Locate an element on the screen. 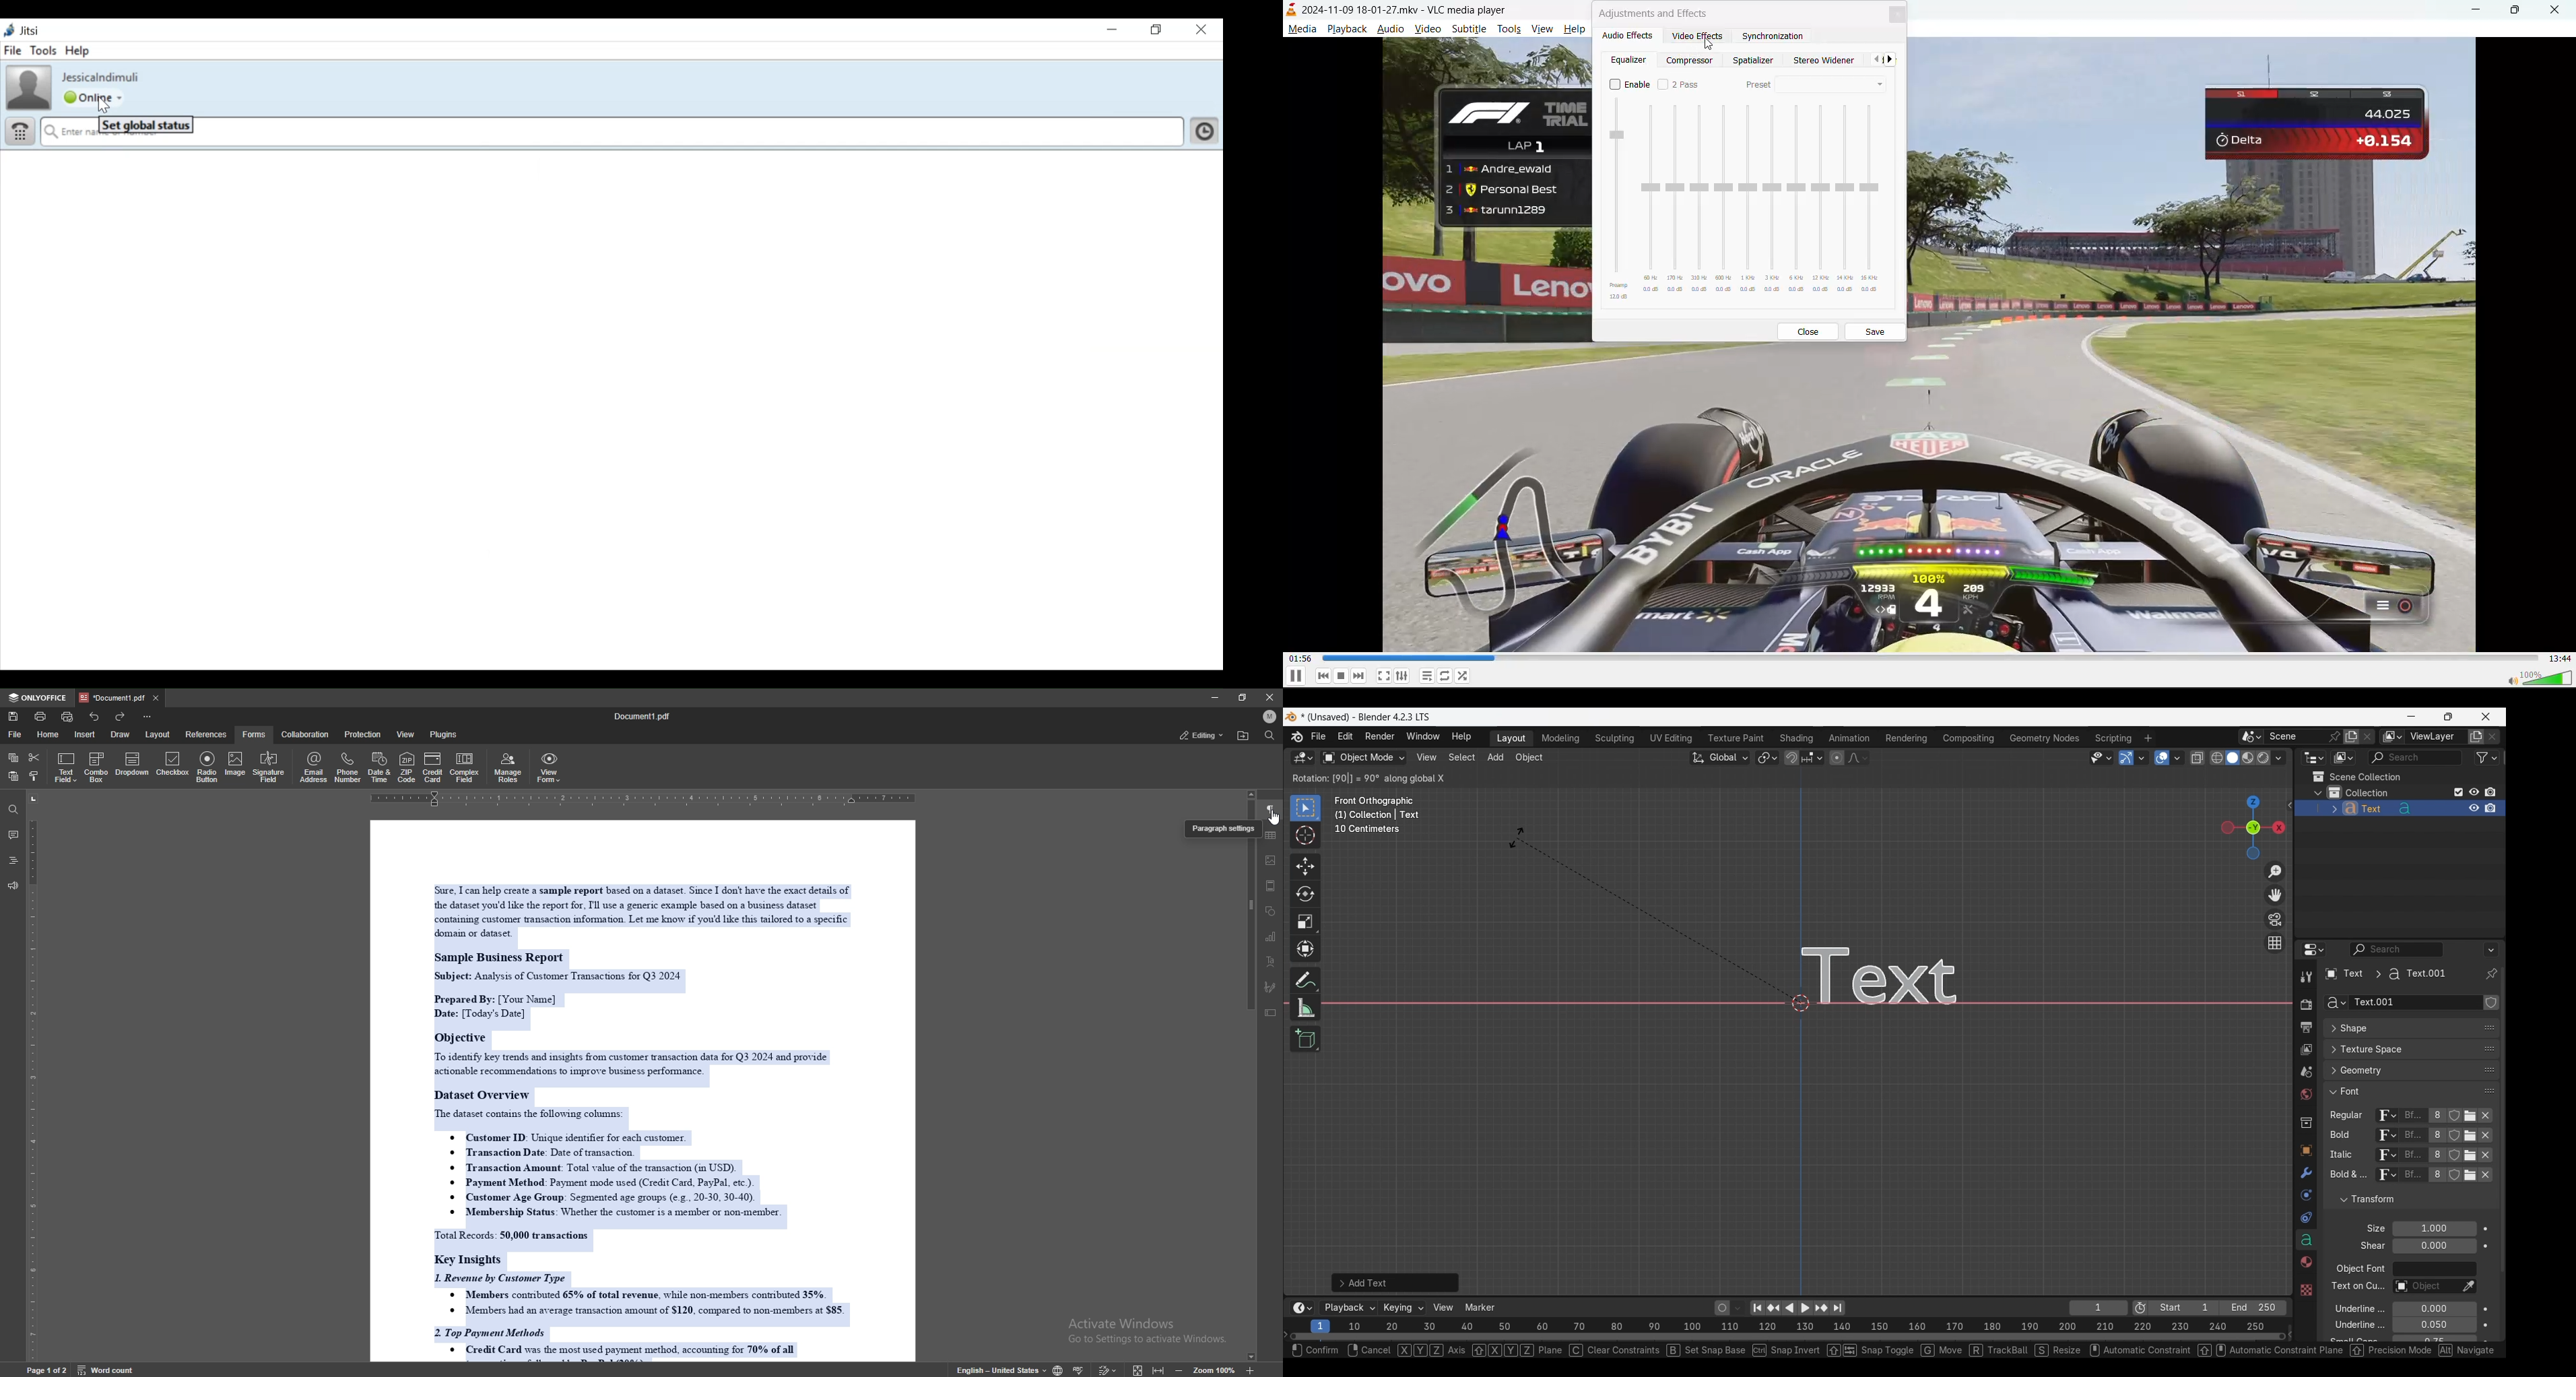 This screenshot has height=1400, width=2576. Scripting workspace is located at coordinates (2112, 738).